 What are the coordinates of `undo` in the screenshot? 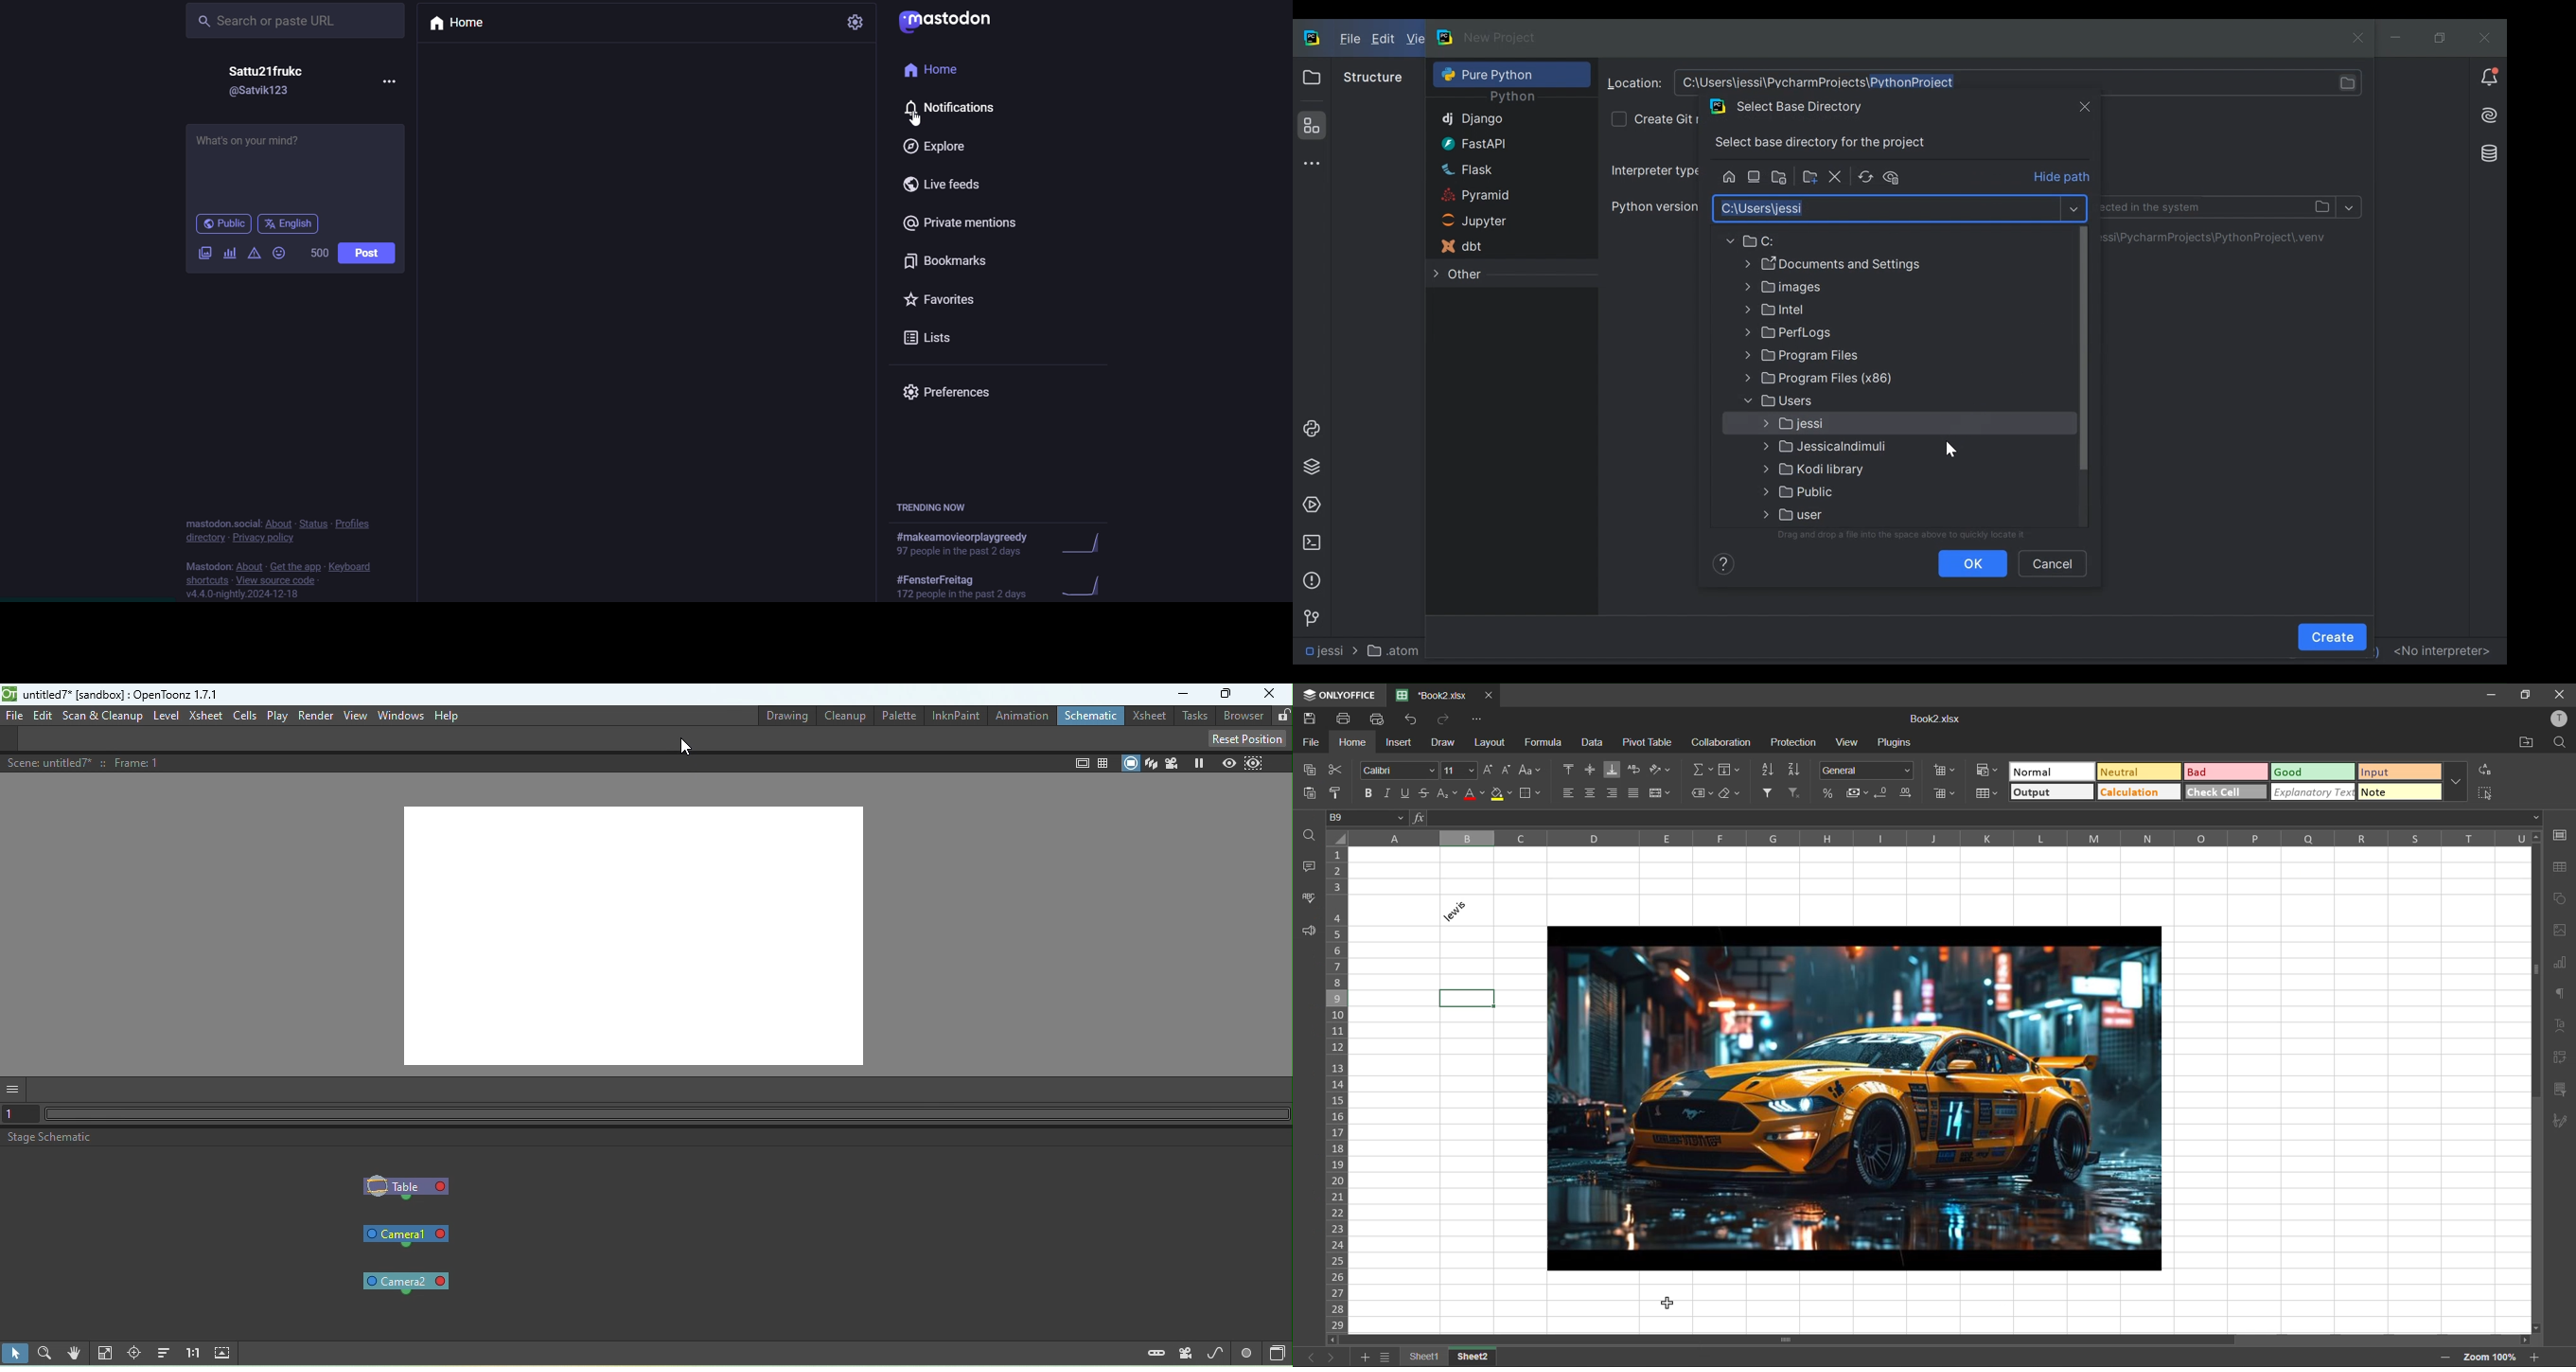 It's located at (1412, 722).